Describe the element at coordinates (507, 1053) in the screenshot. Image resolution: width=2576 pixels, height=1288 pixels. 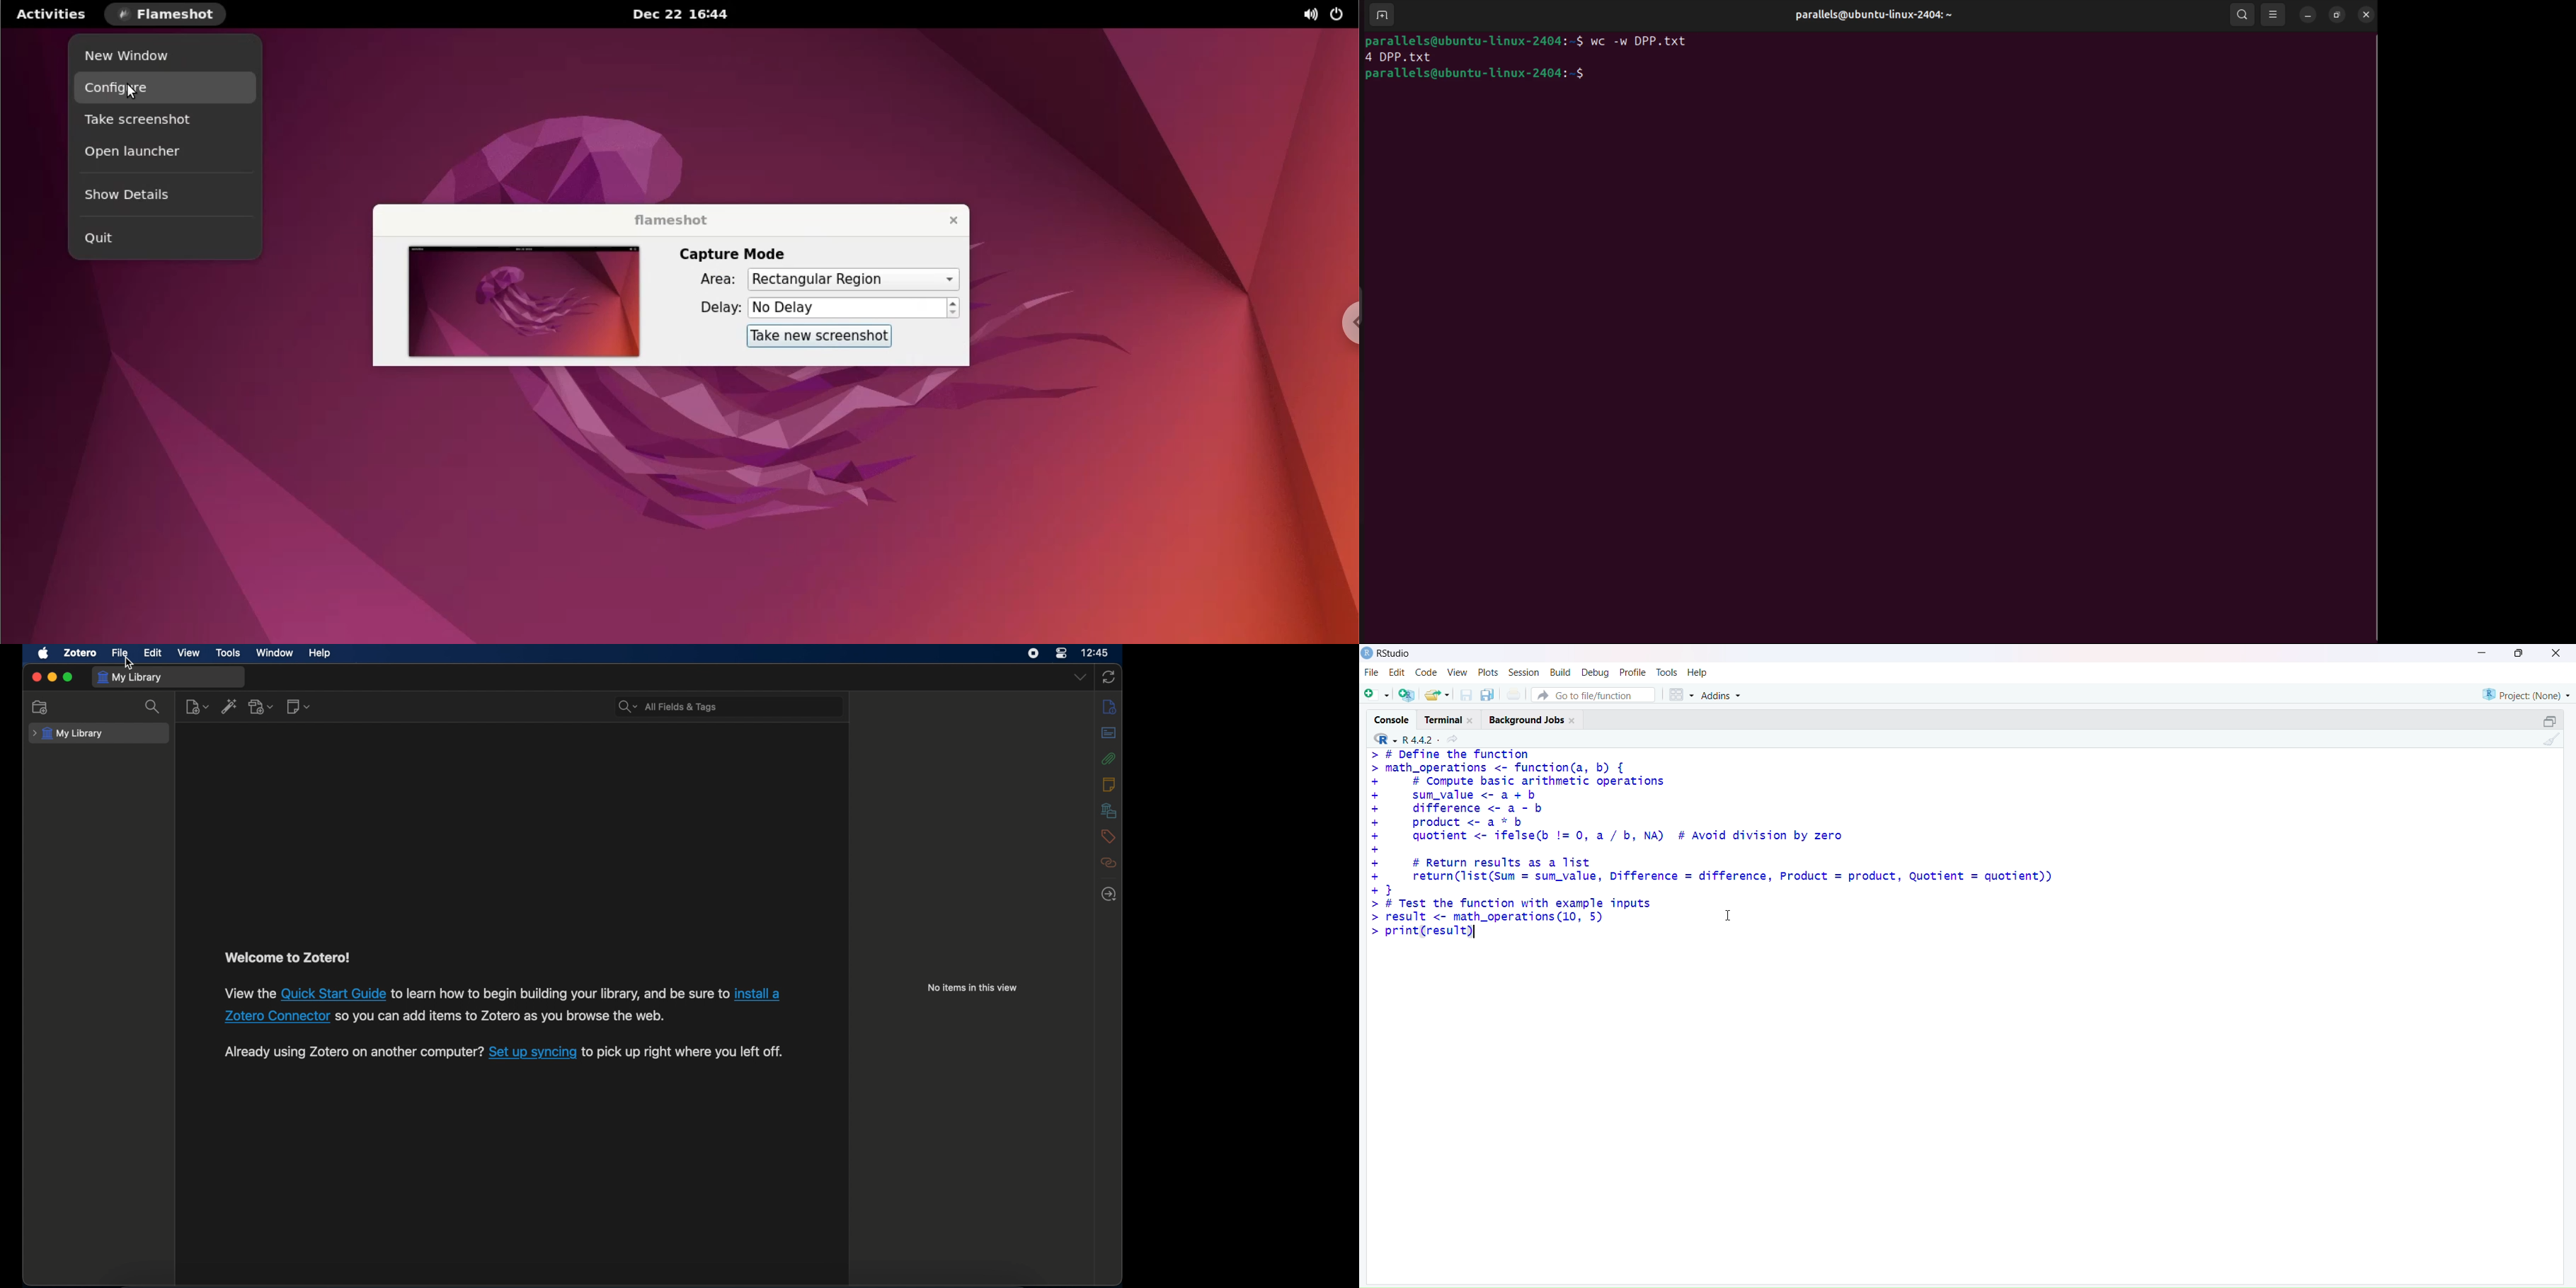
I see `Already using Zotero on another computer? Set up syncing to pick up right where you left off.` at that location.